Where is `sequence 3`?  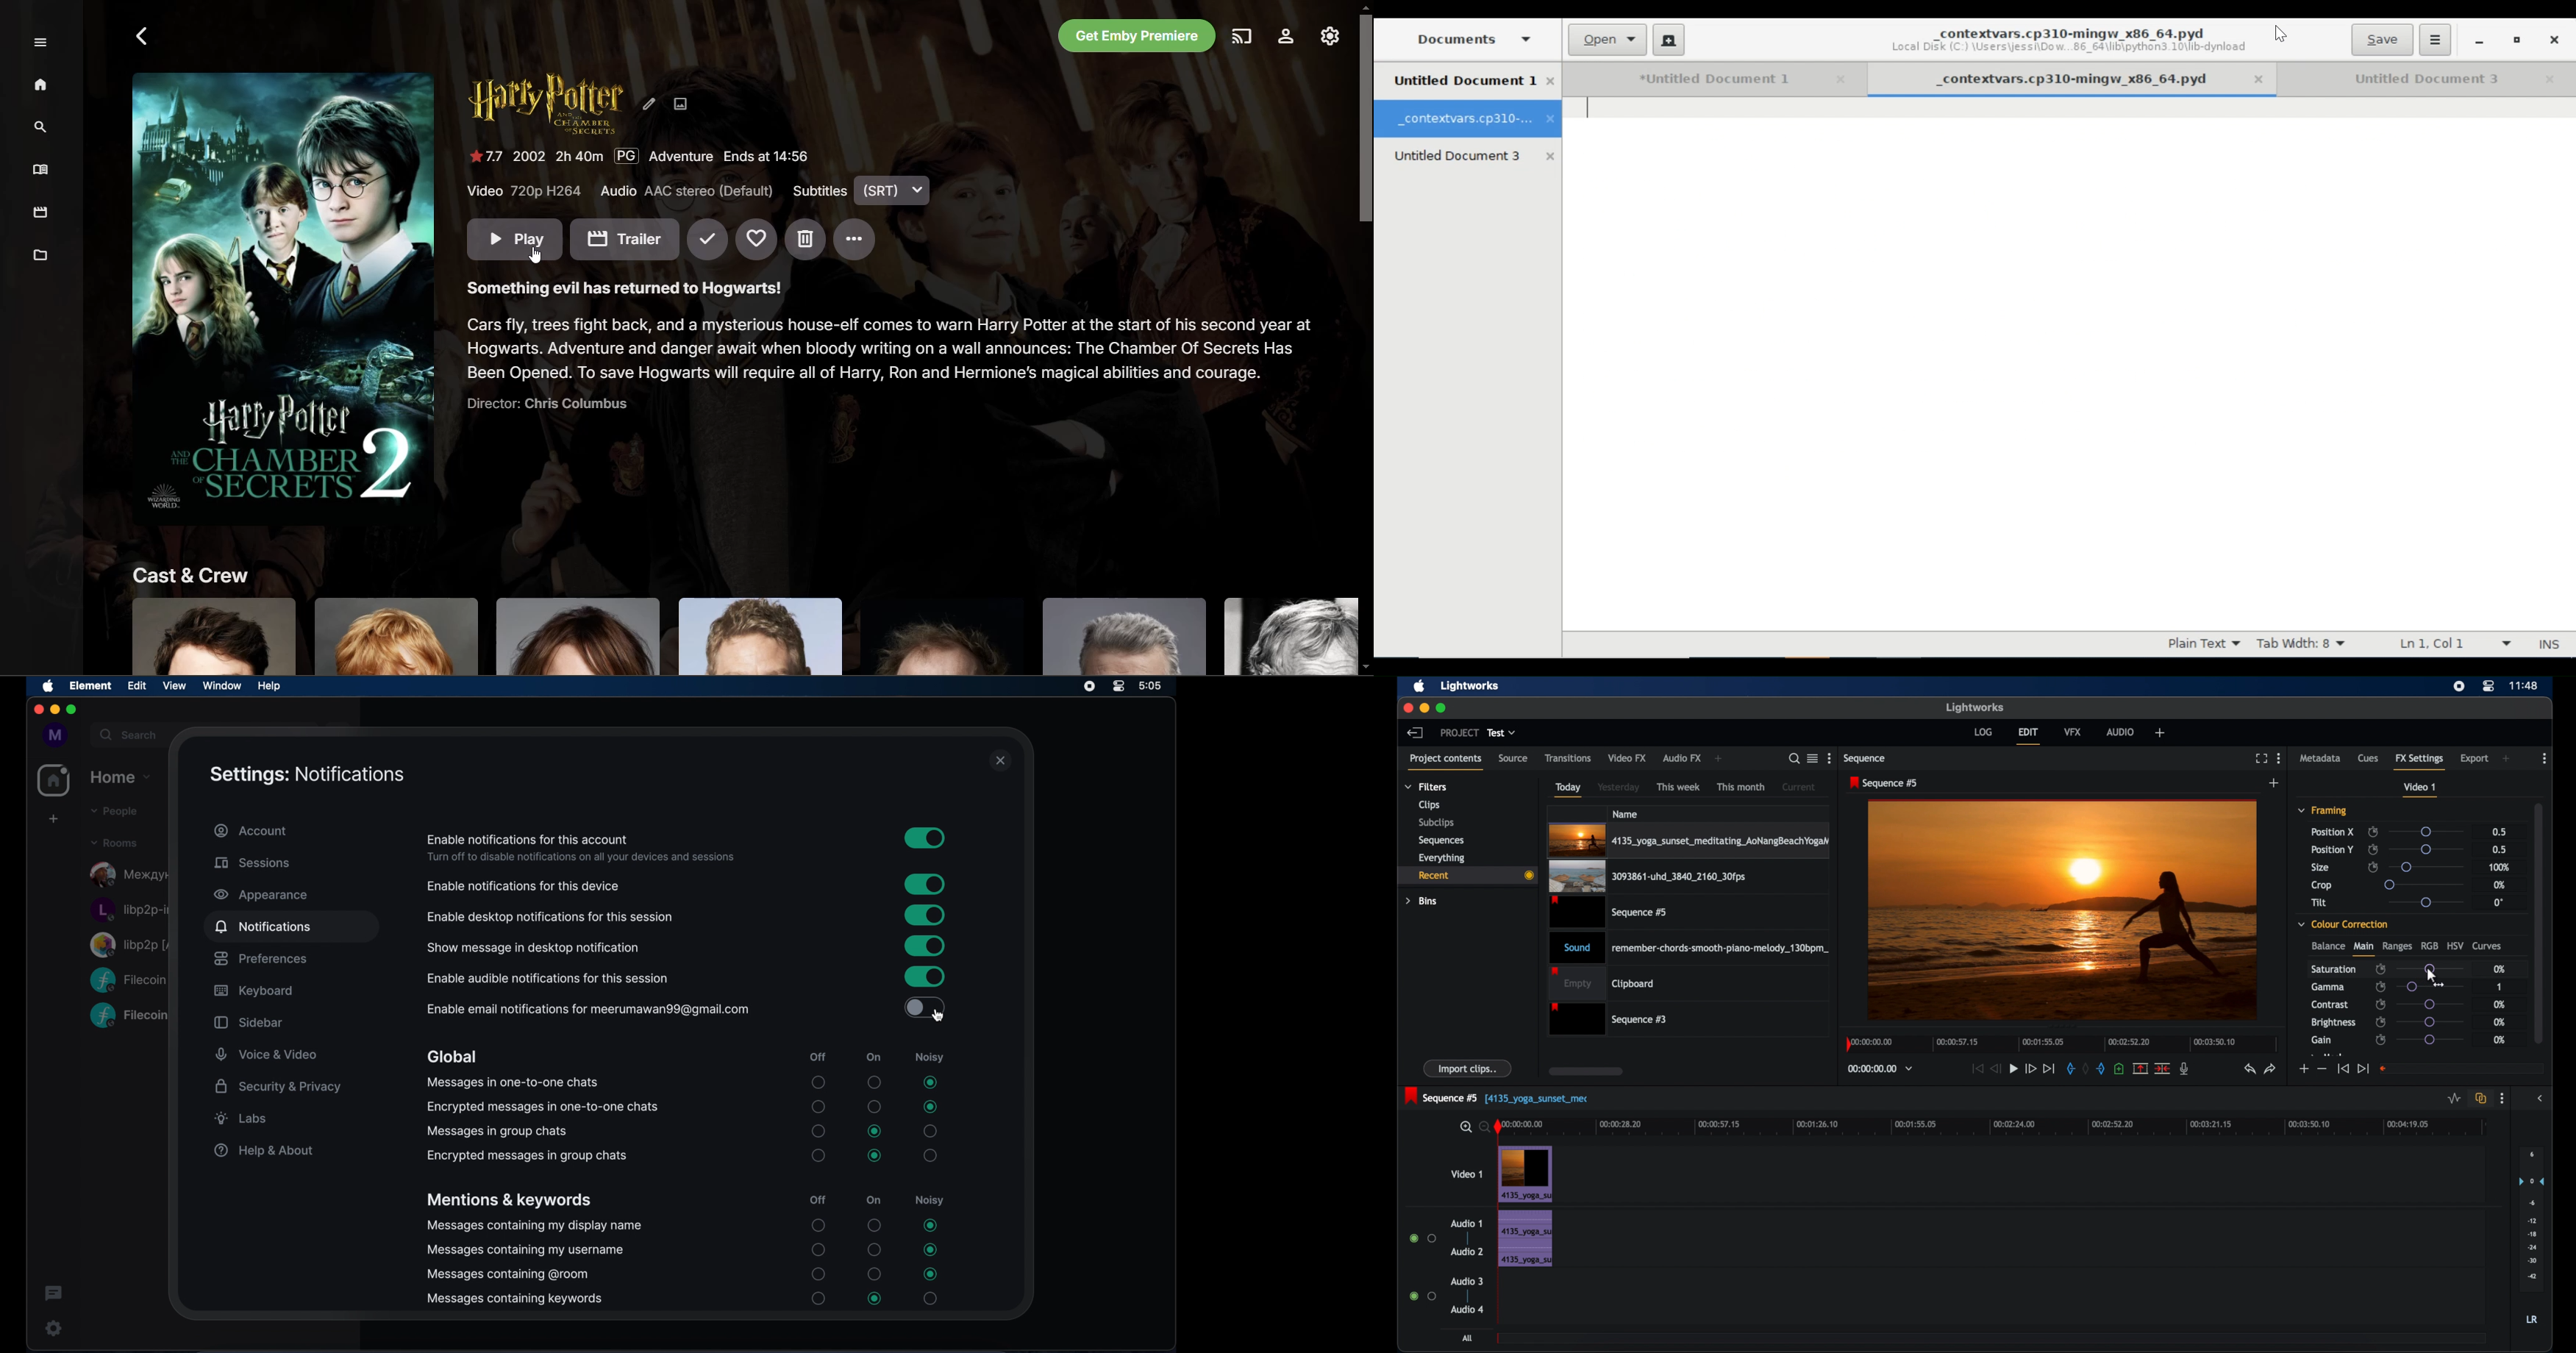
sequence 3 is located at coordinates (1608, 1019).